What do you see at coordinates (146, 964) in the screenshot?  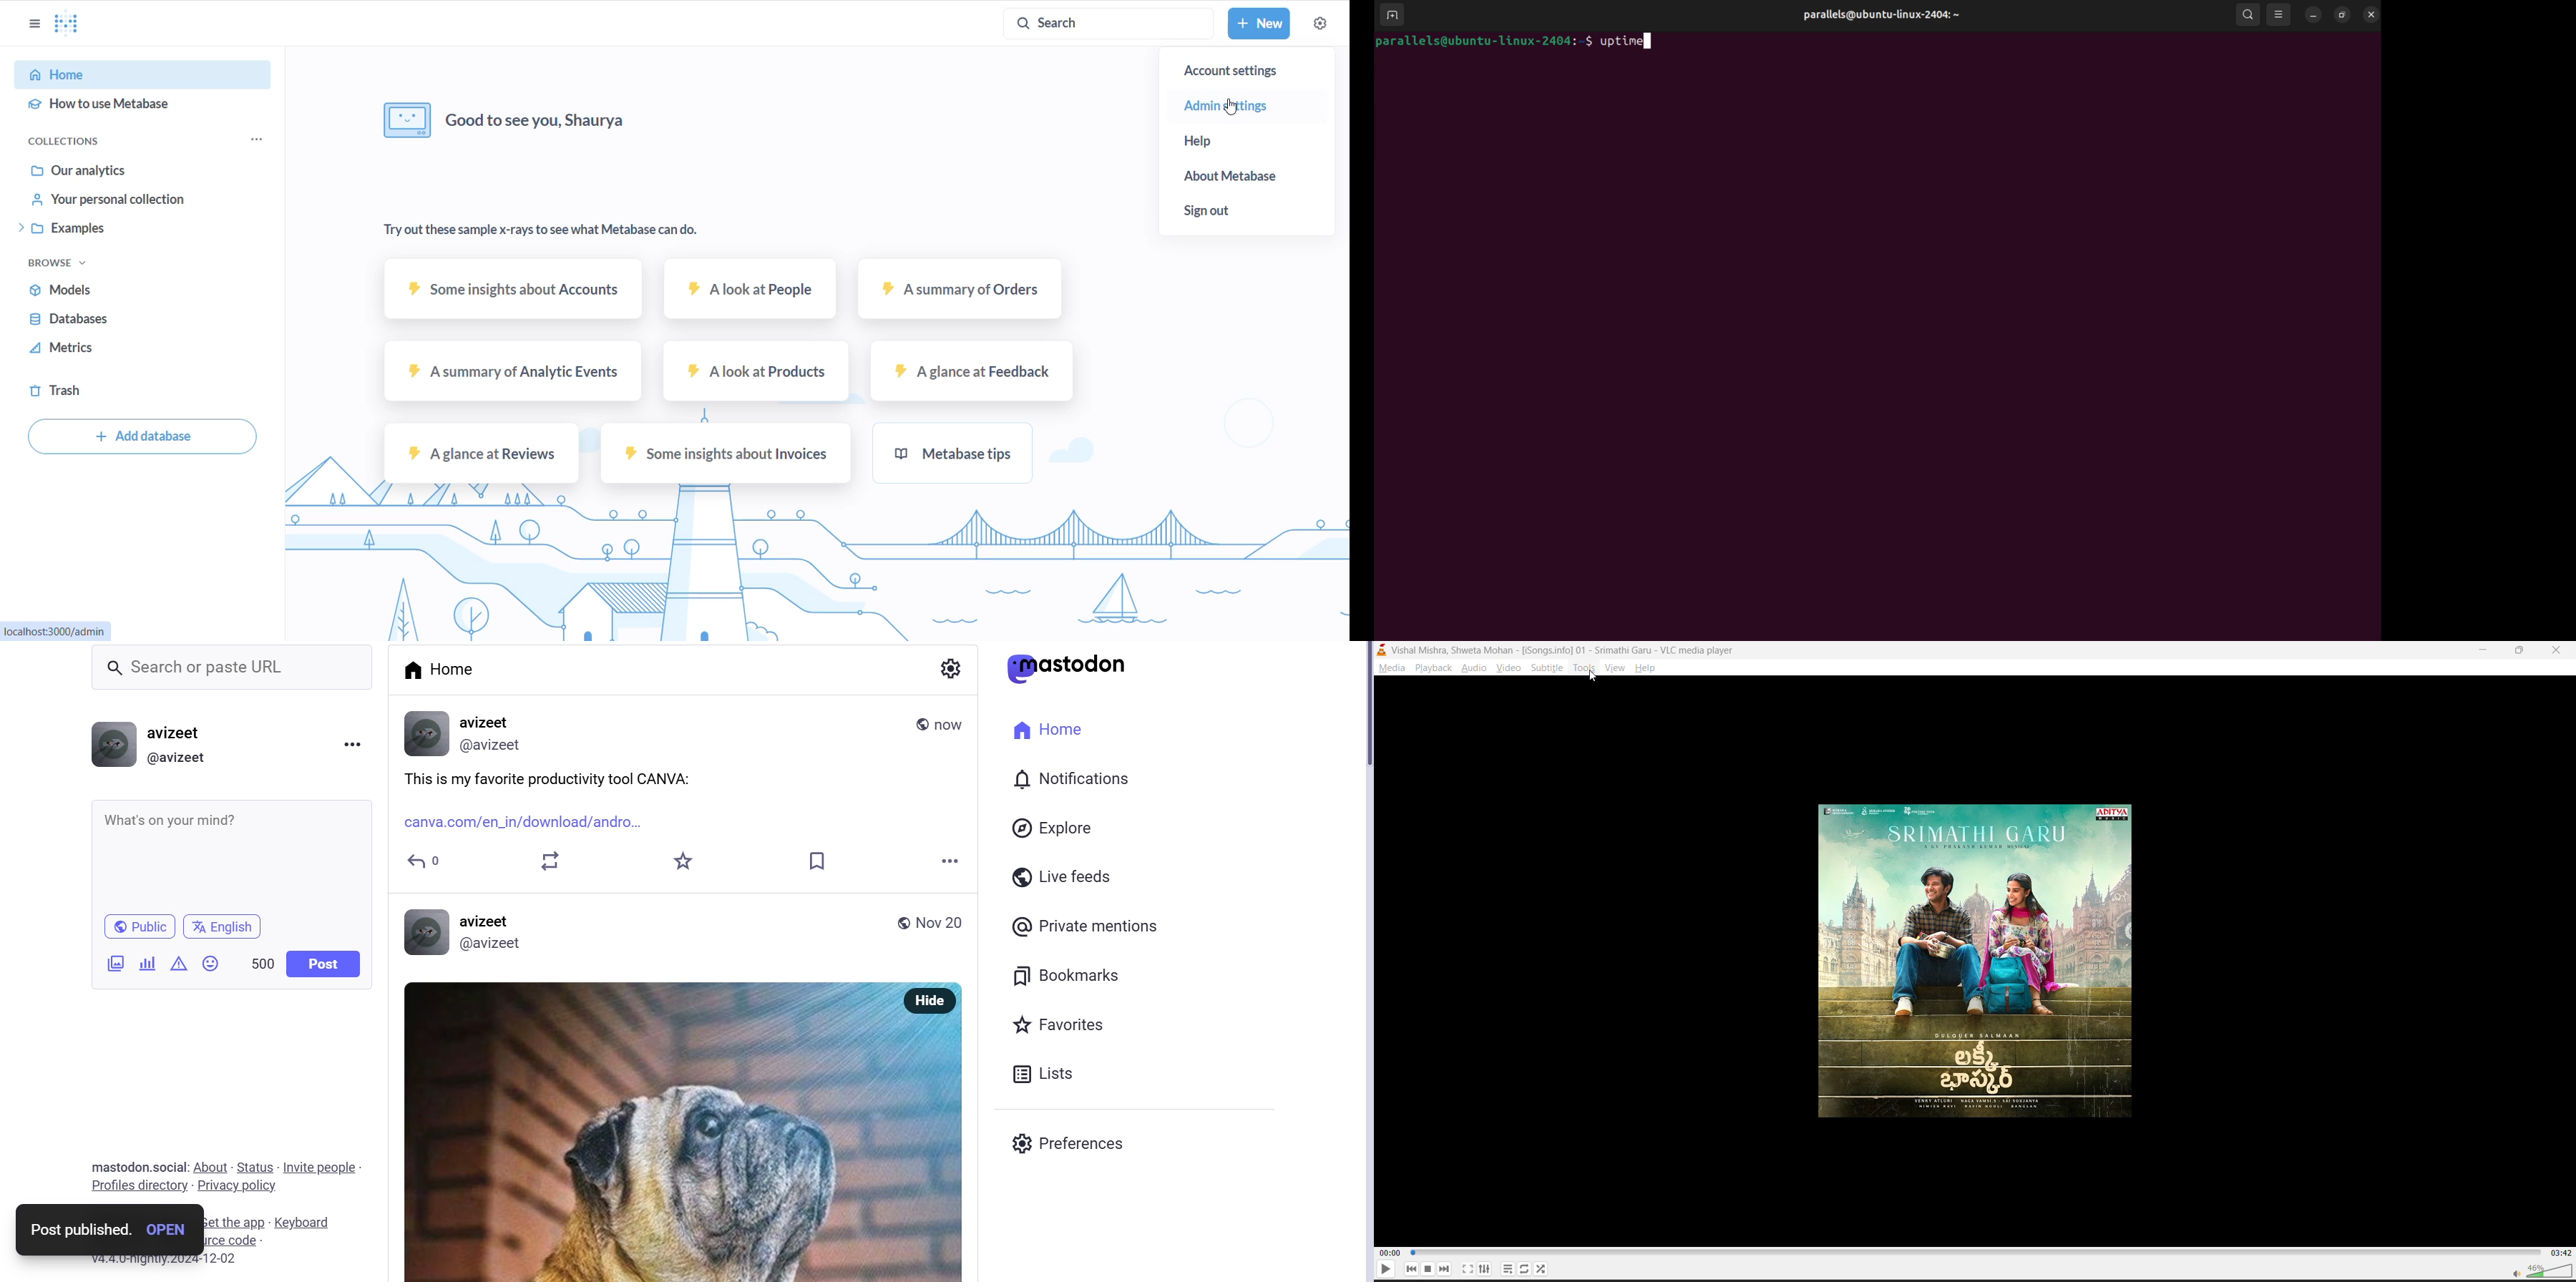 I see `add poll` at bounding box center [146, 964].